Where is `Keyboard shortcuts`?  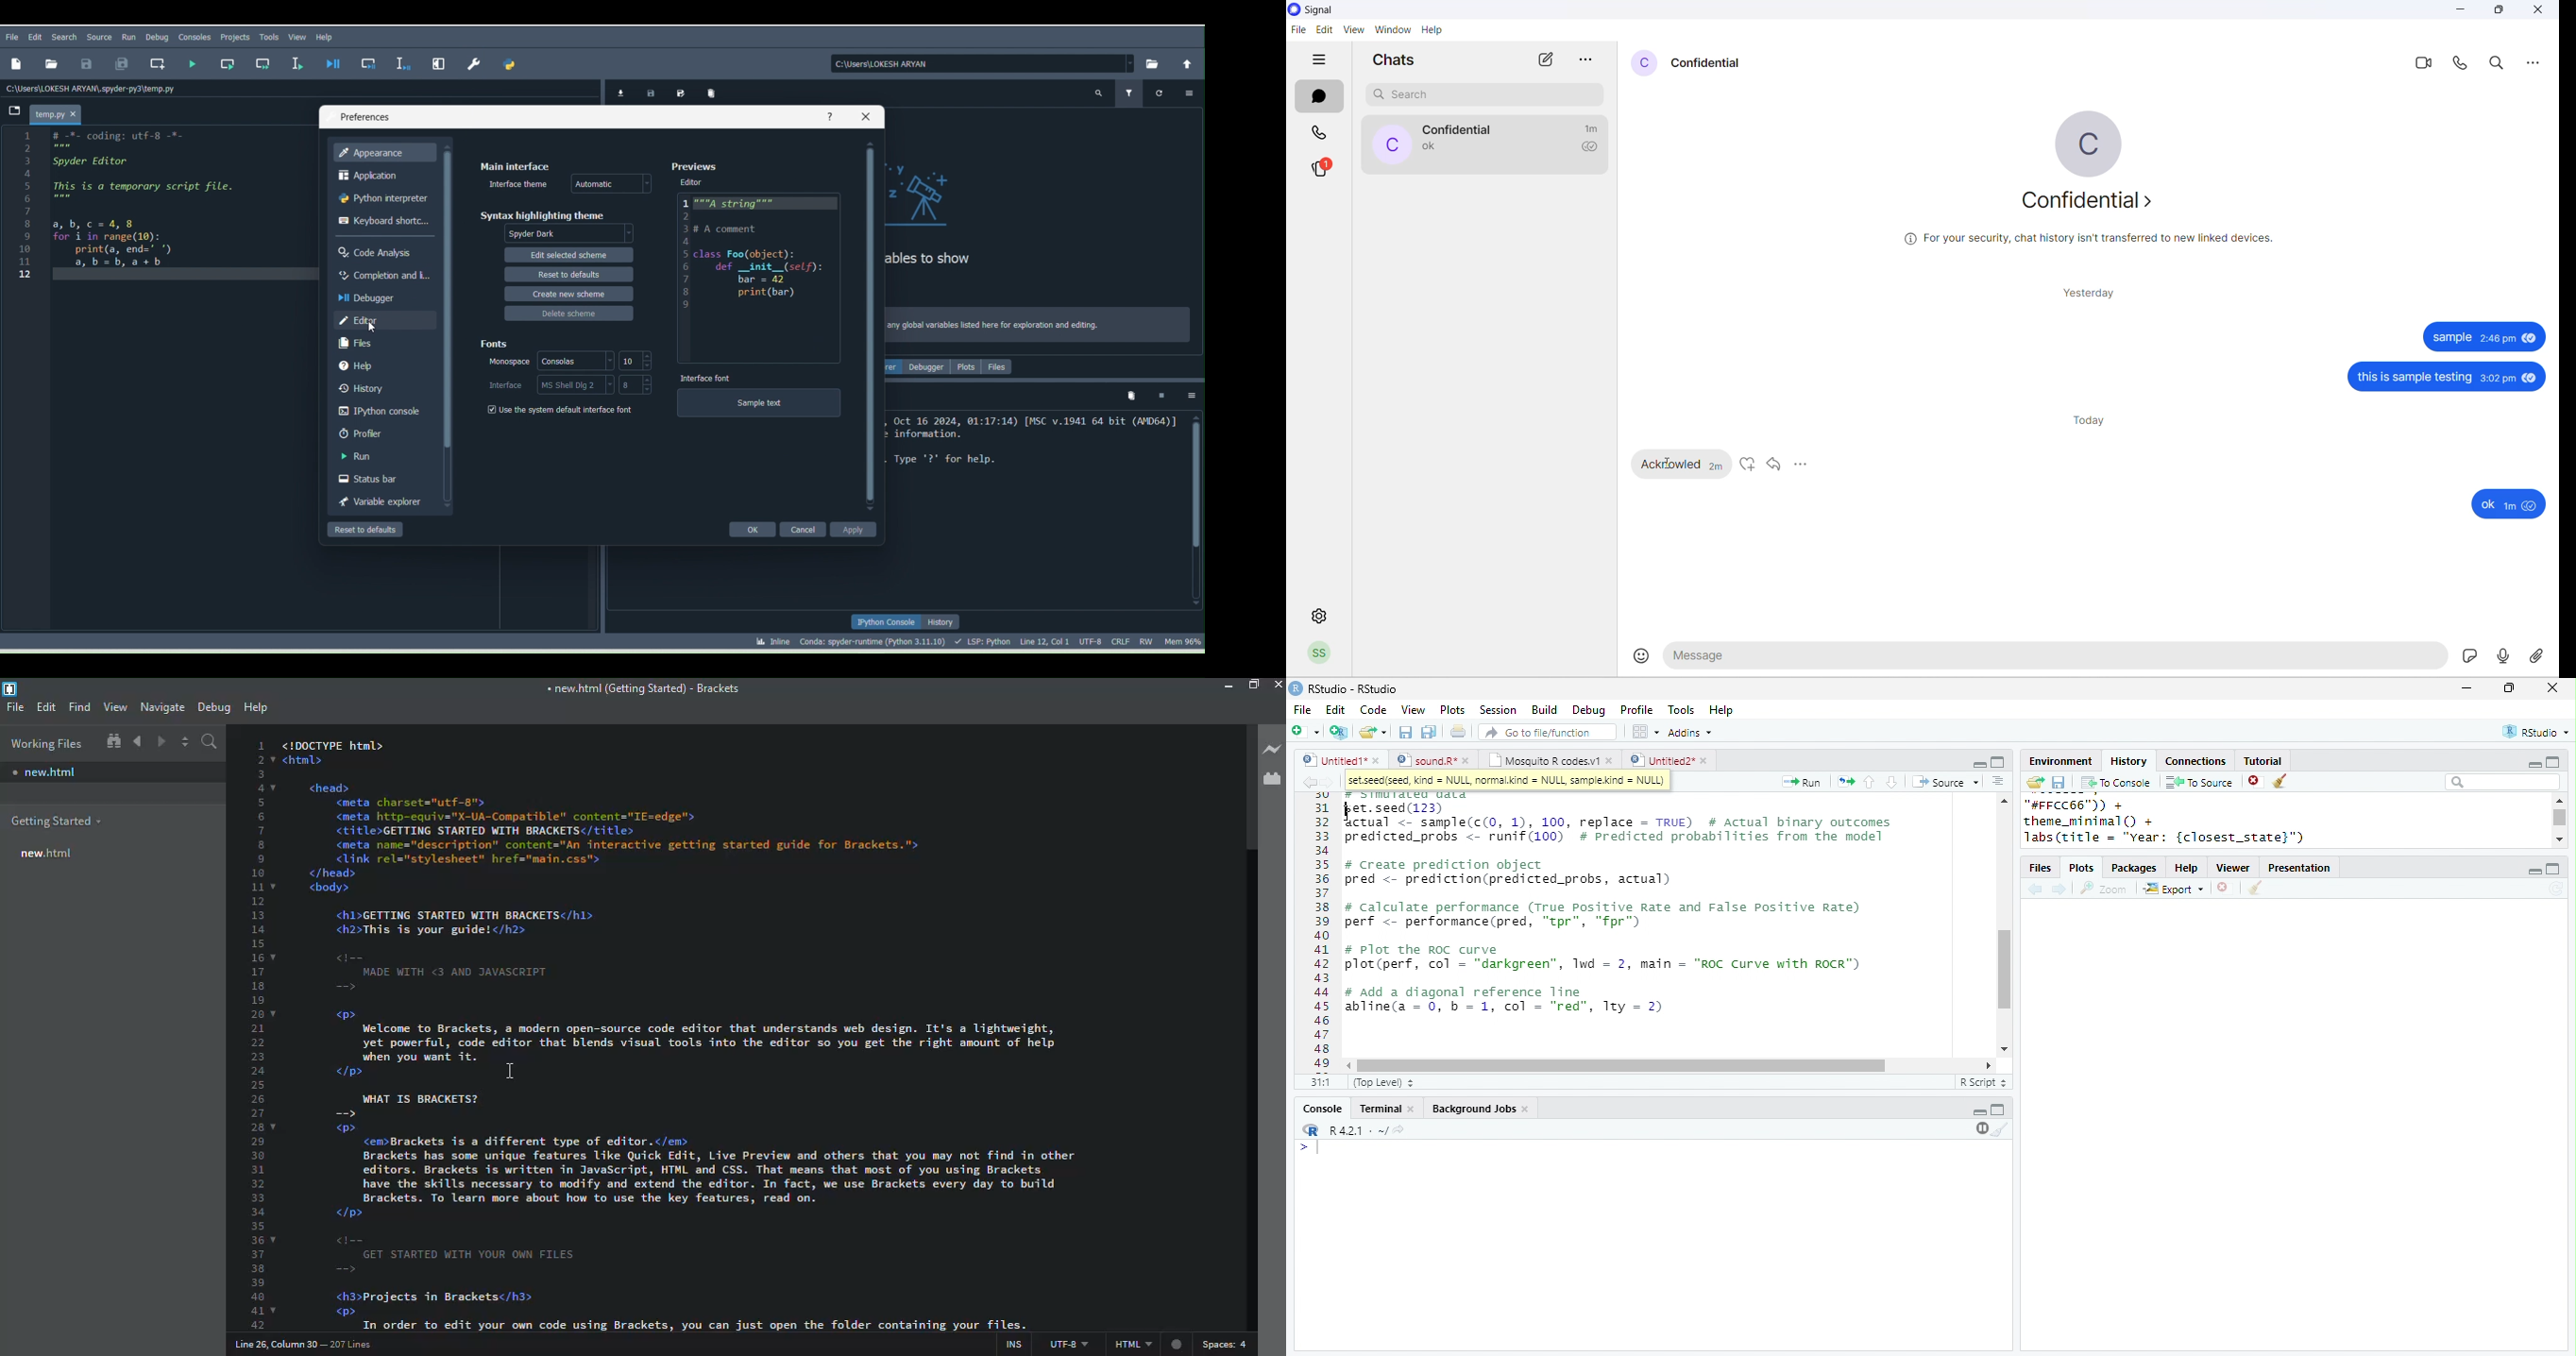 Keyboard shortcuts is located at coordinates (383, 223).